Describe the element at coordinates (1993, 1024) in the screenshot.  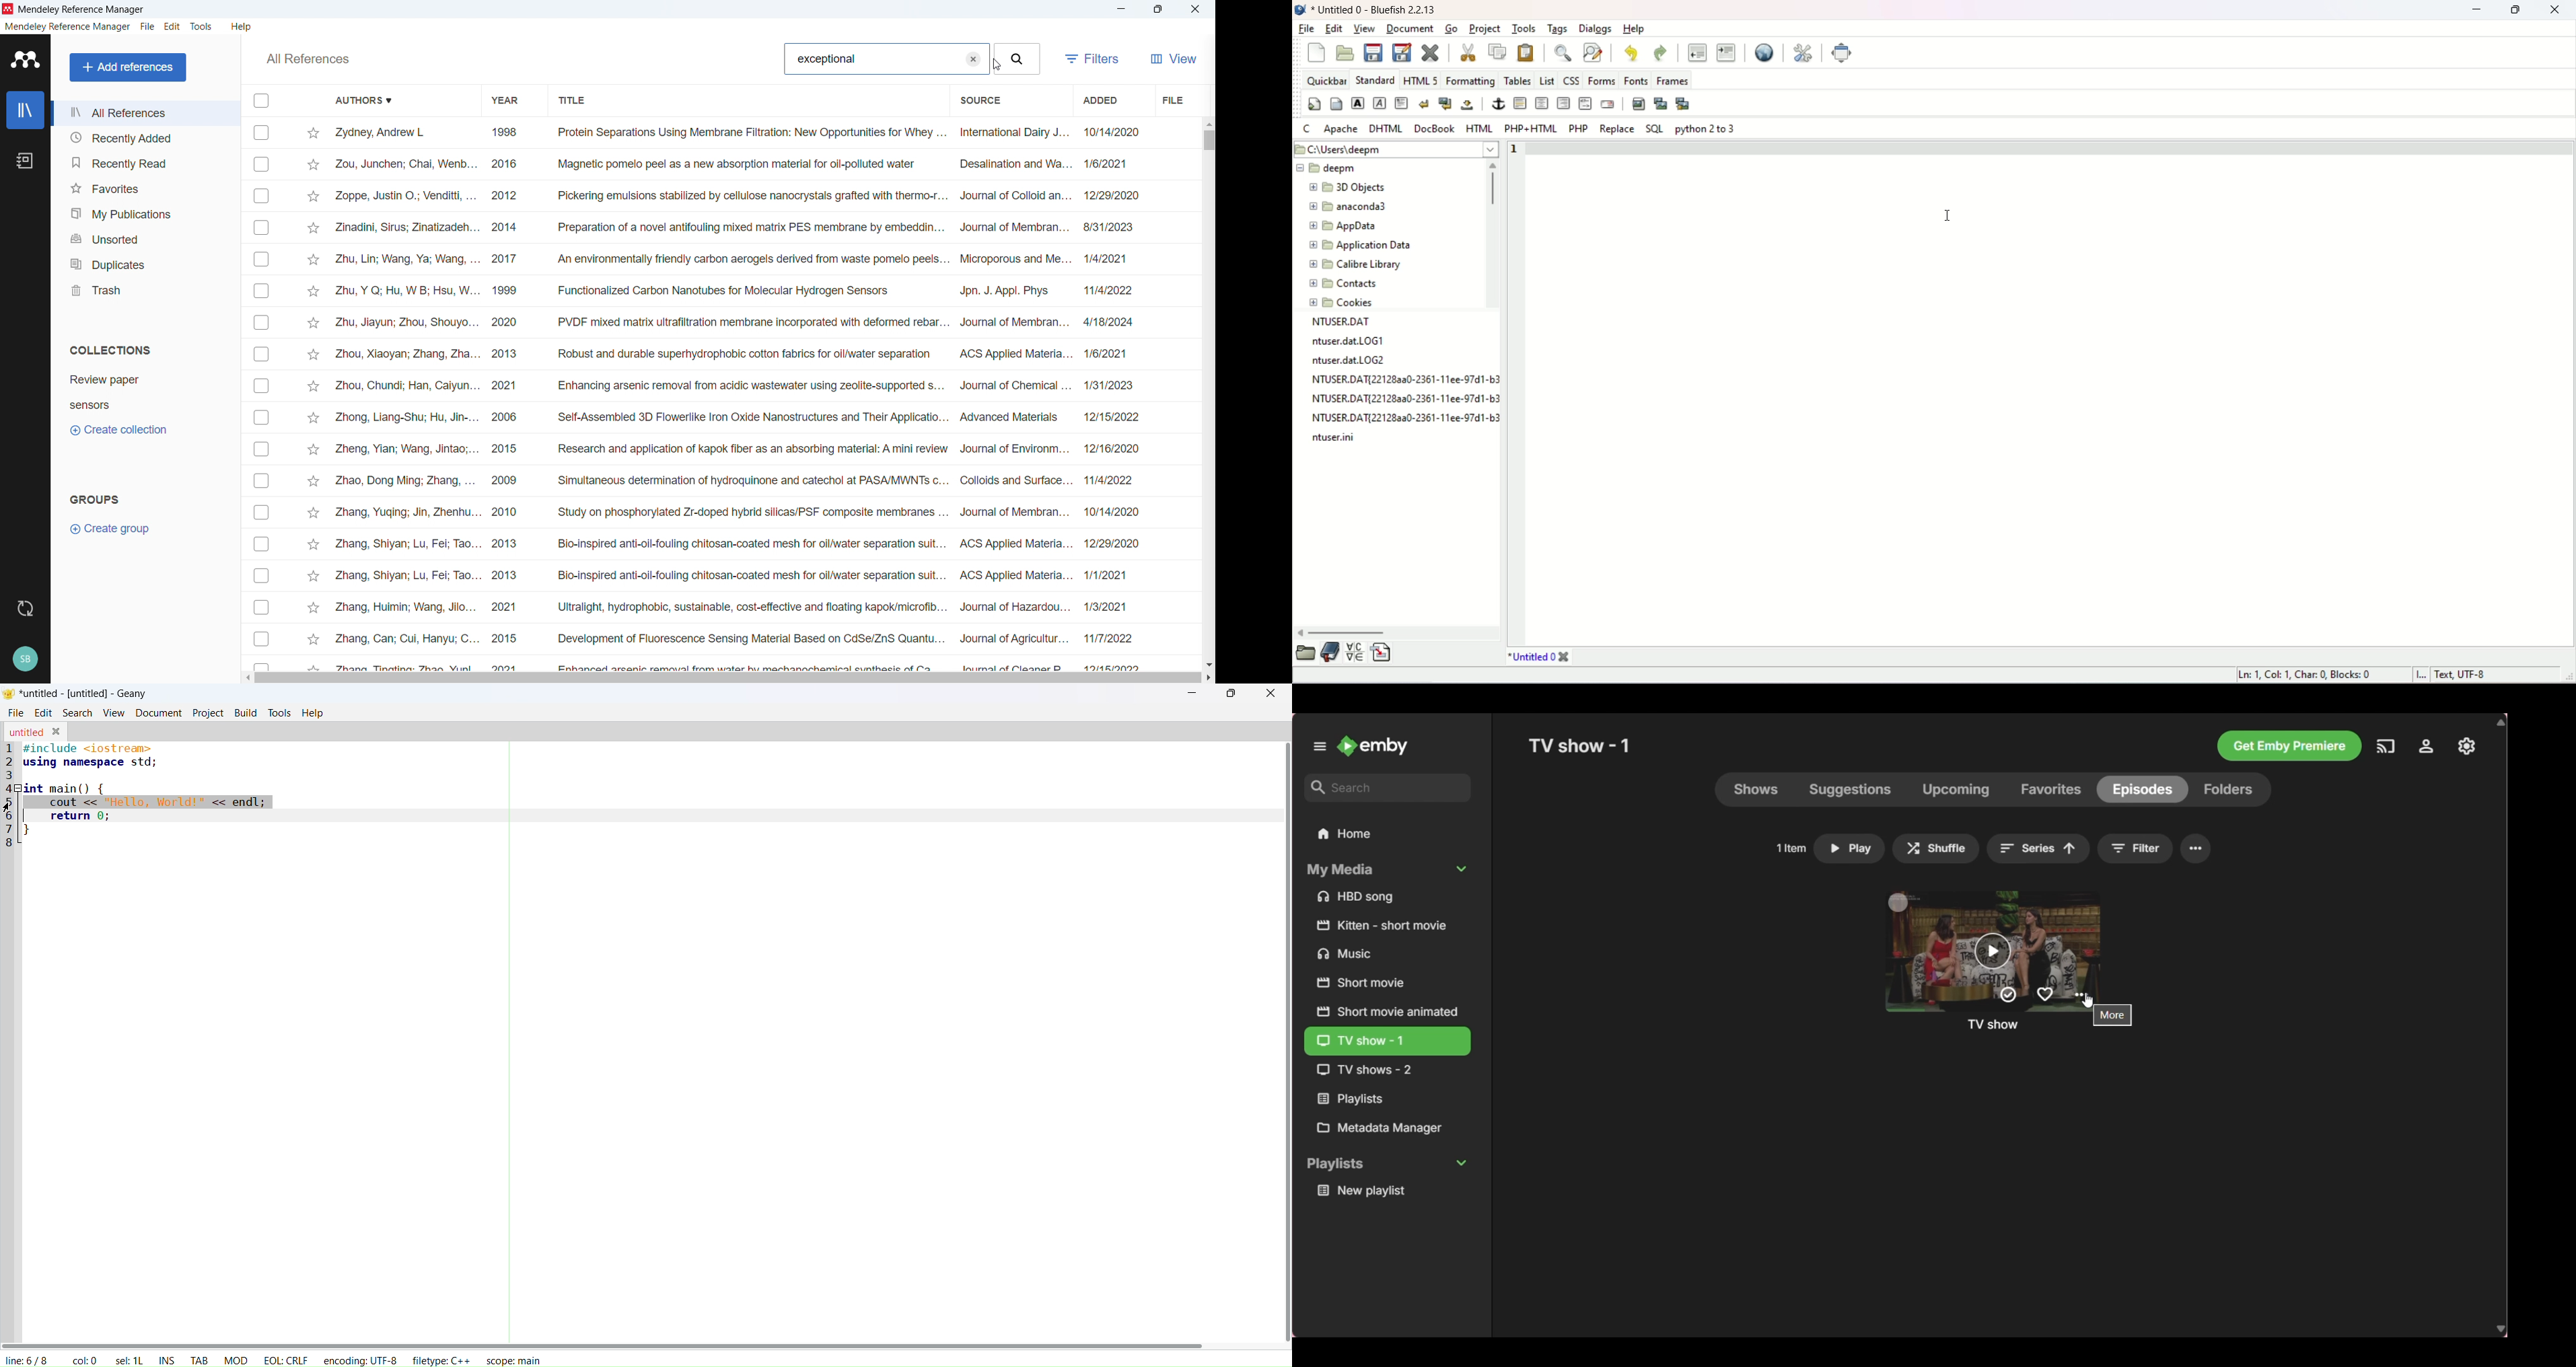
I see `Episode title` at that location.